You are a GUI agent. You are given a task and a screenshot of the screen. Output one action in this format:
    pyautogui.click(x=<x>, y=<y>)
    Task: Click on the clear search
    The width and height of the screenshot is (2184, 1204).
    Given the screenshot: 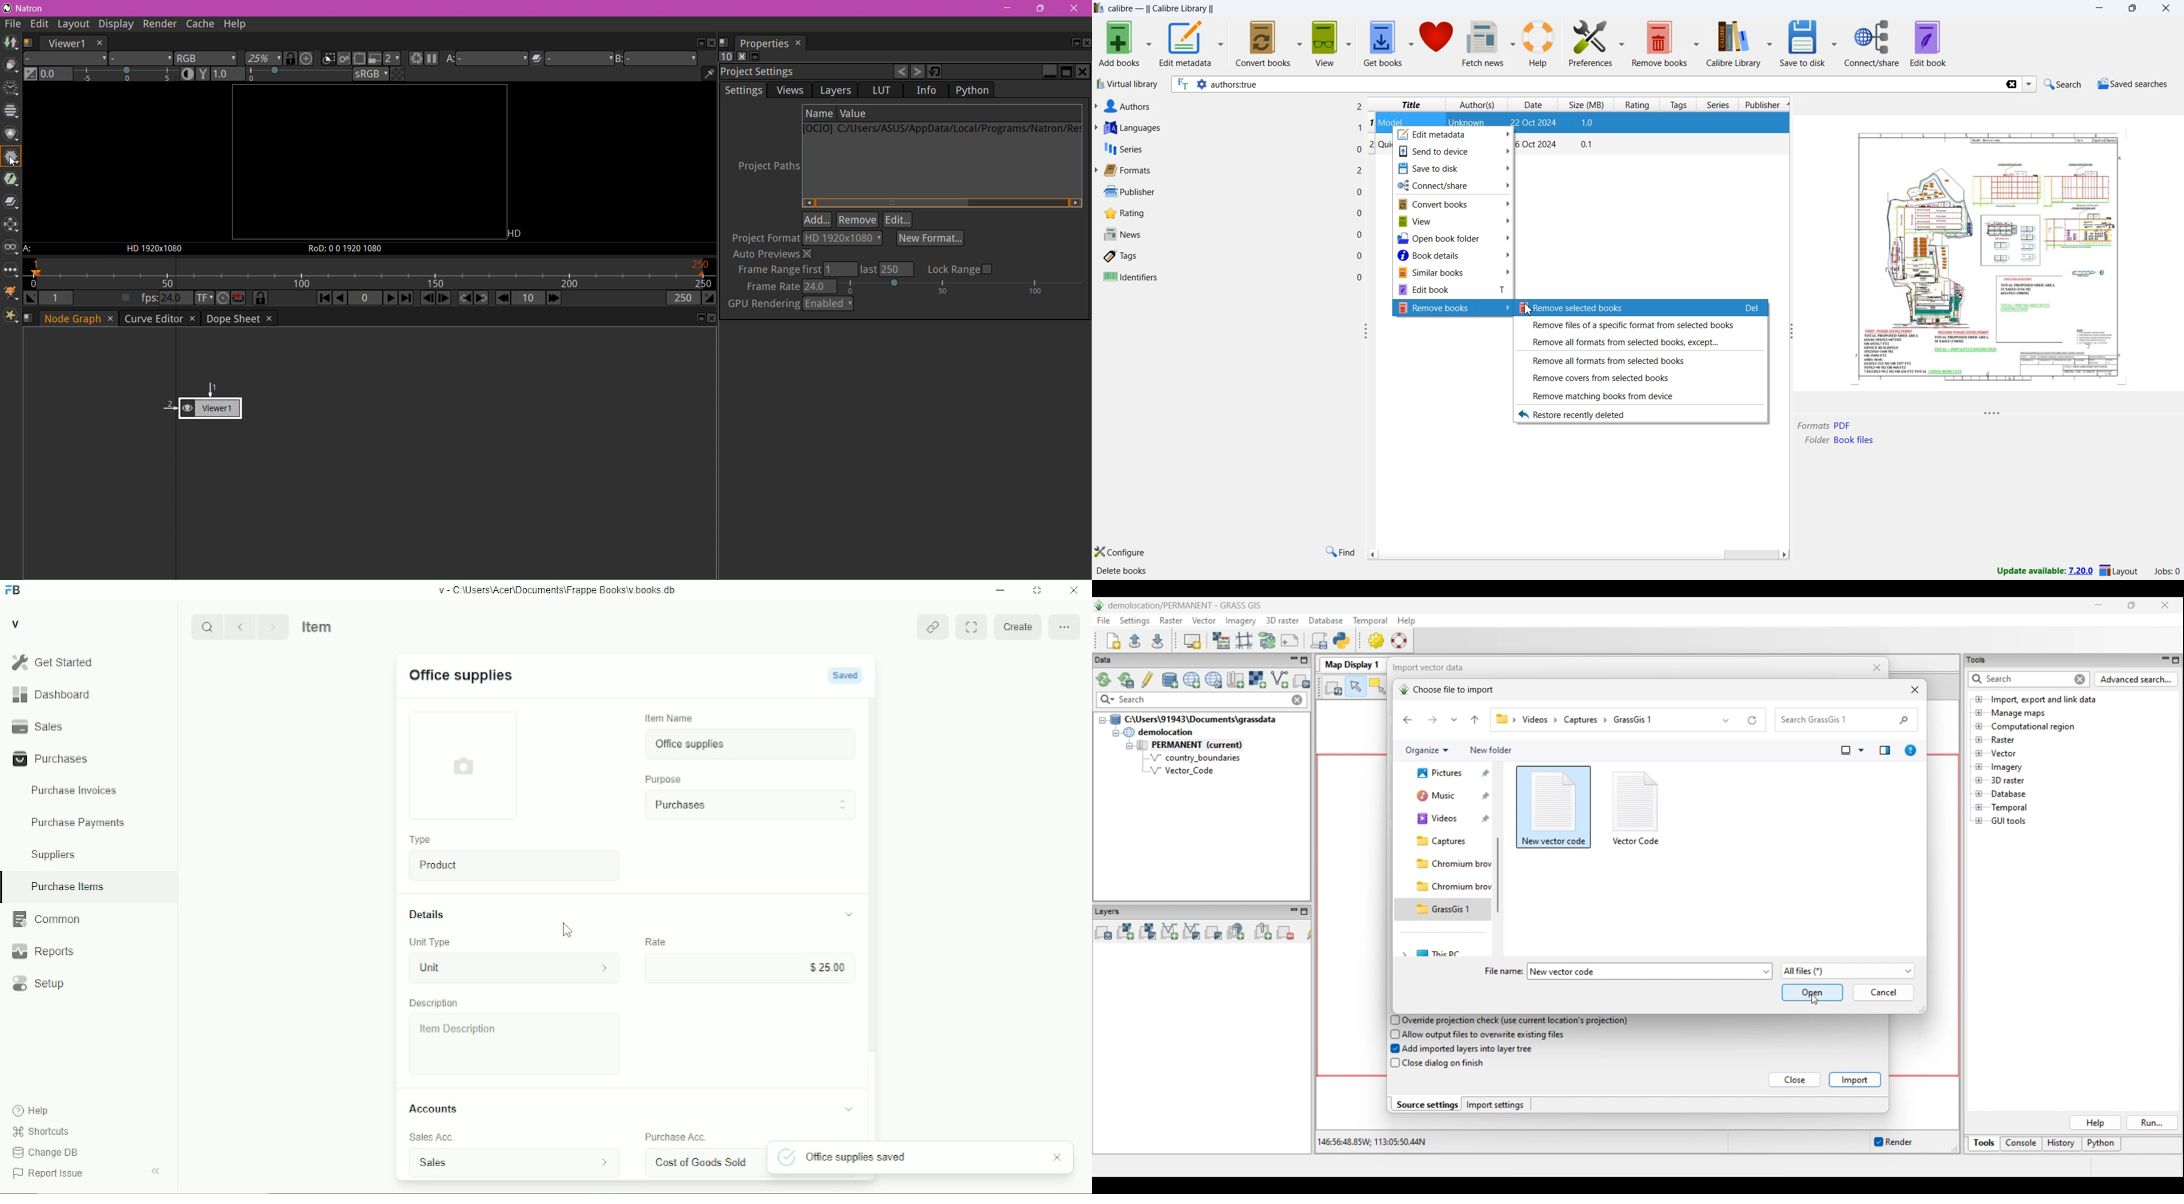 What is the action you would take?
    pyautogui.click(x=2011, y=85)
    